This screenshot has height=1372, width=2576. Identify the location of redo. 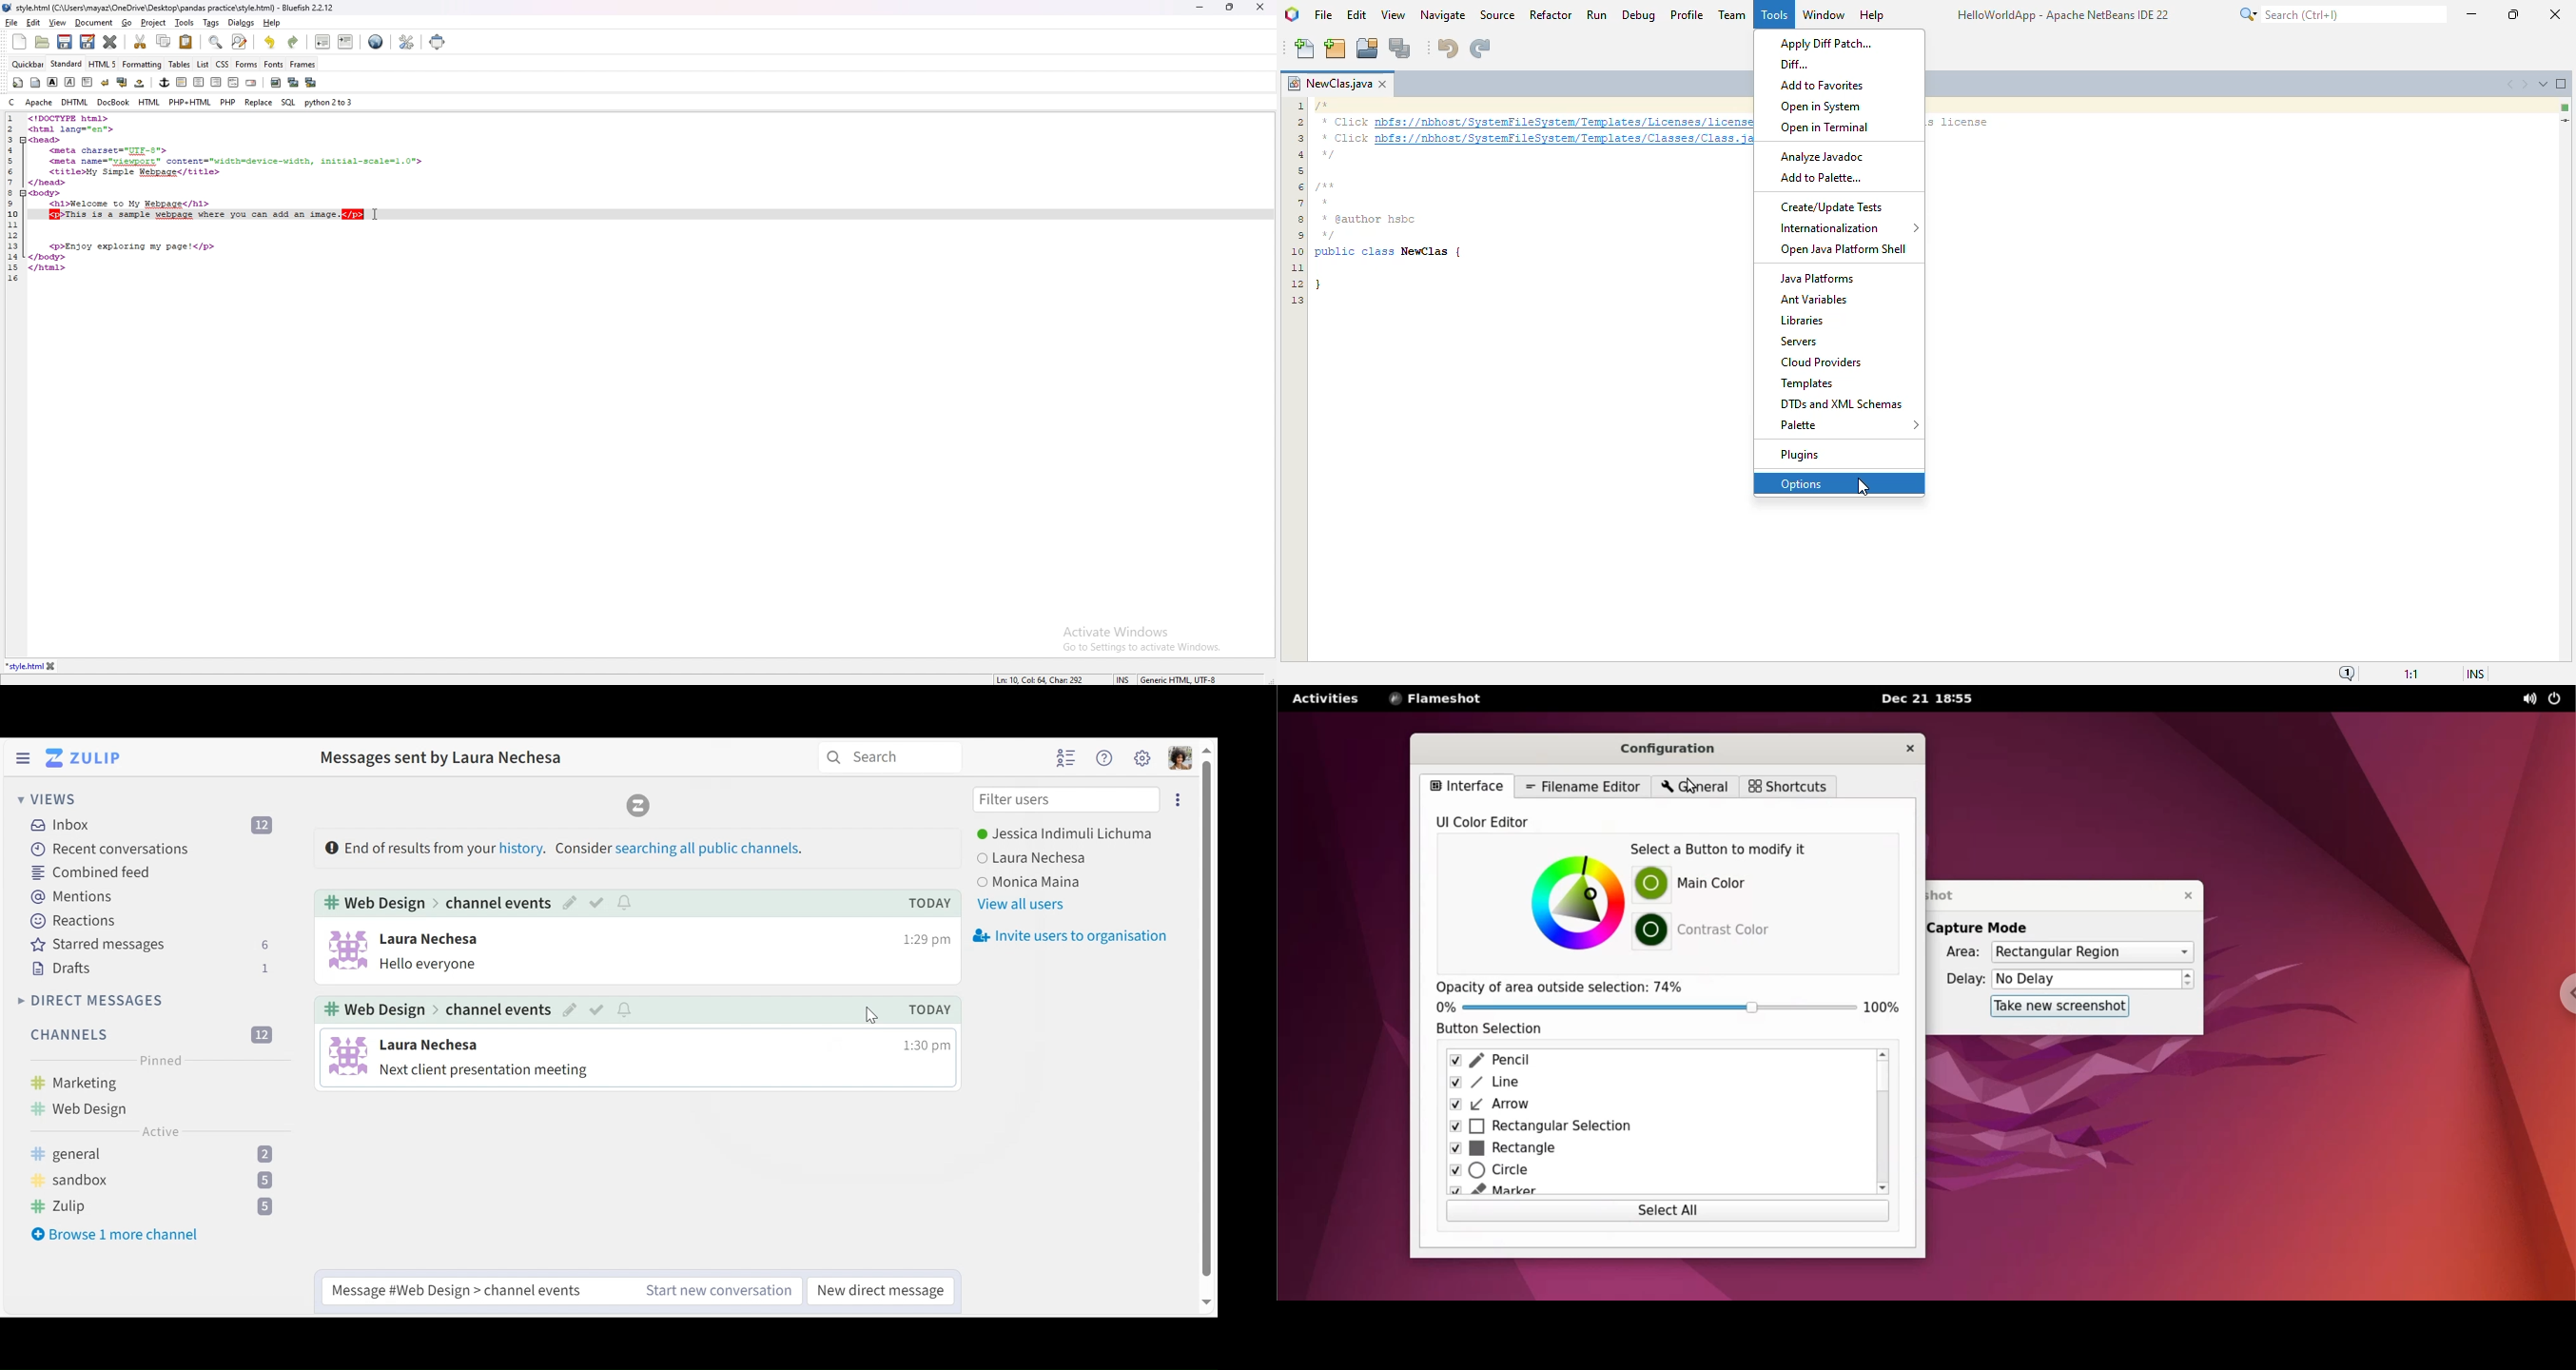
(294, 43).